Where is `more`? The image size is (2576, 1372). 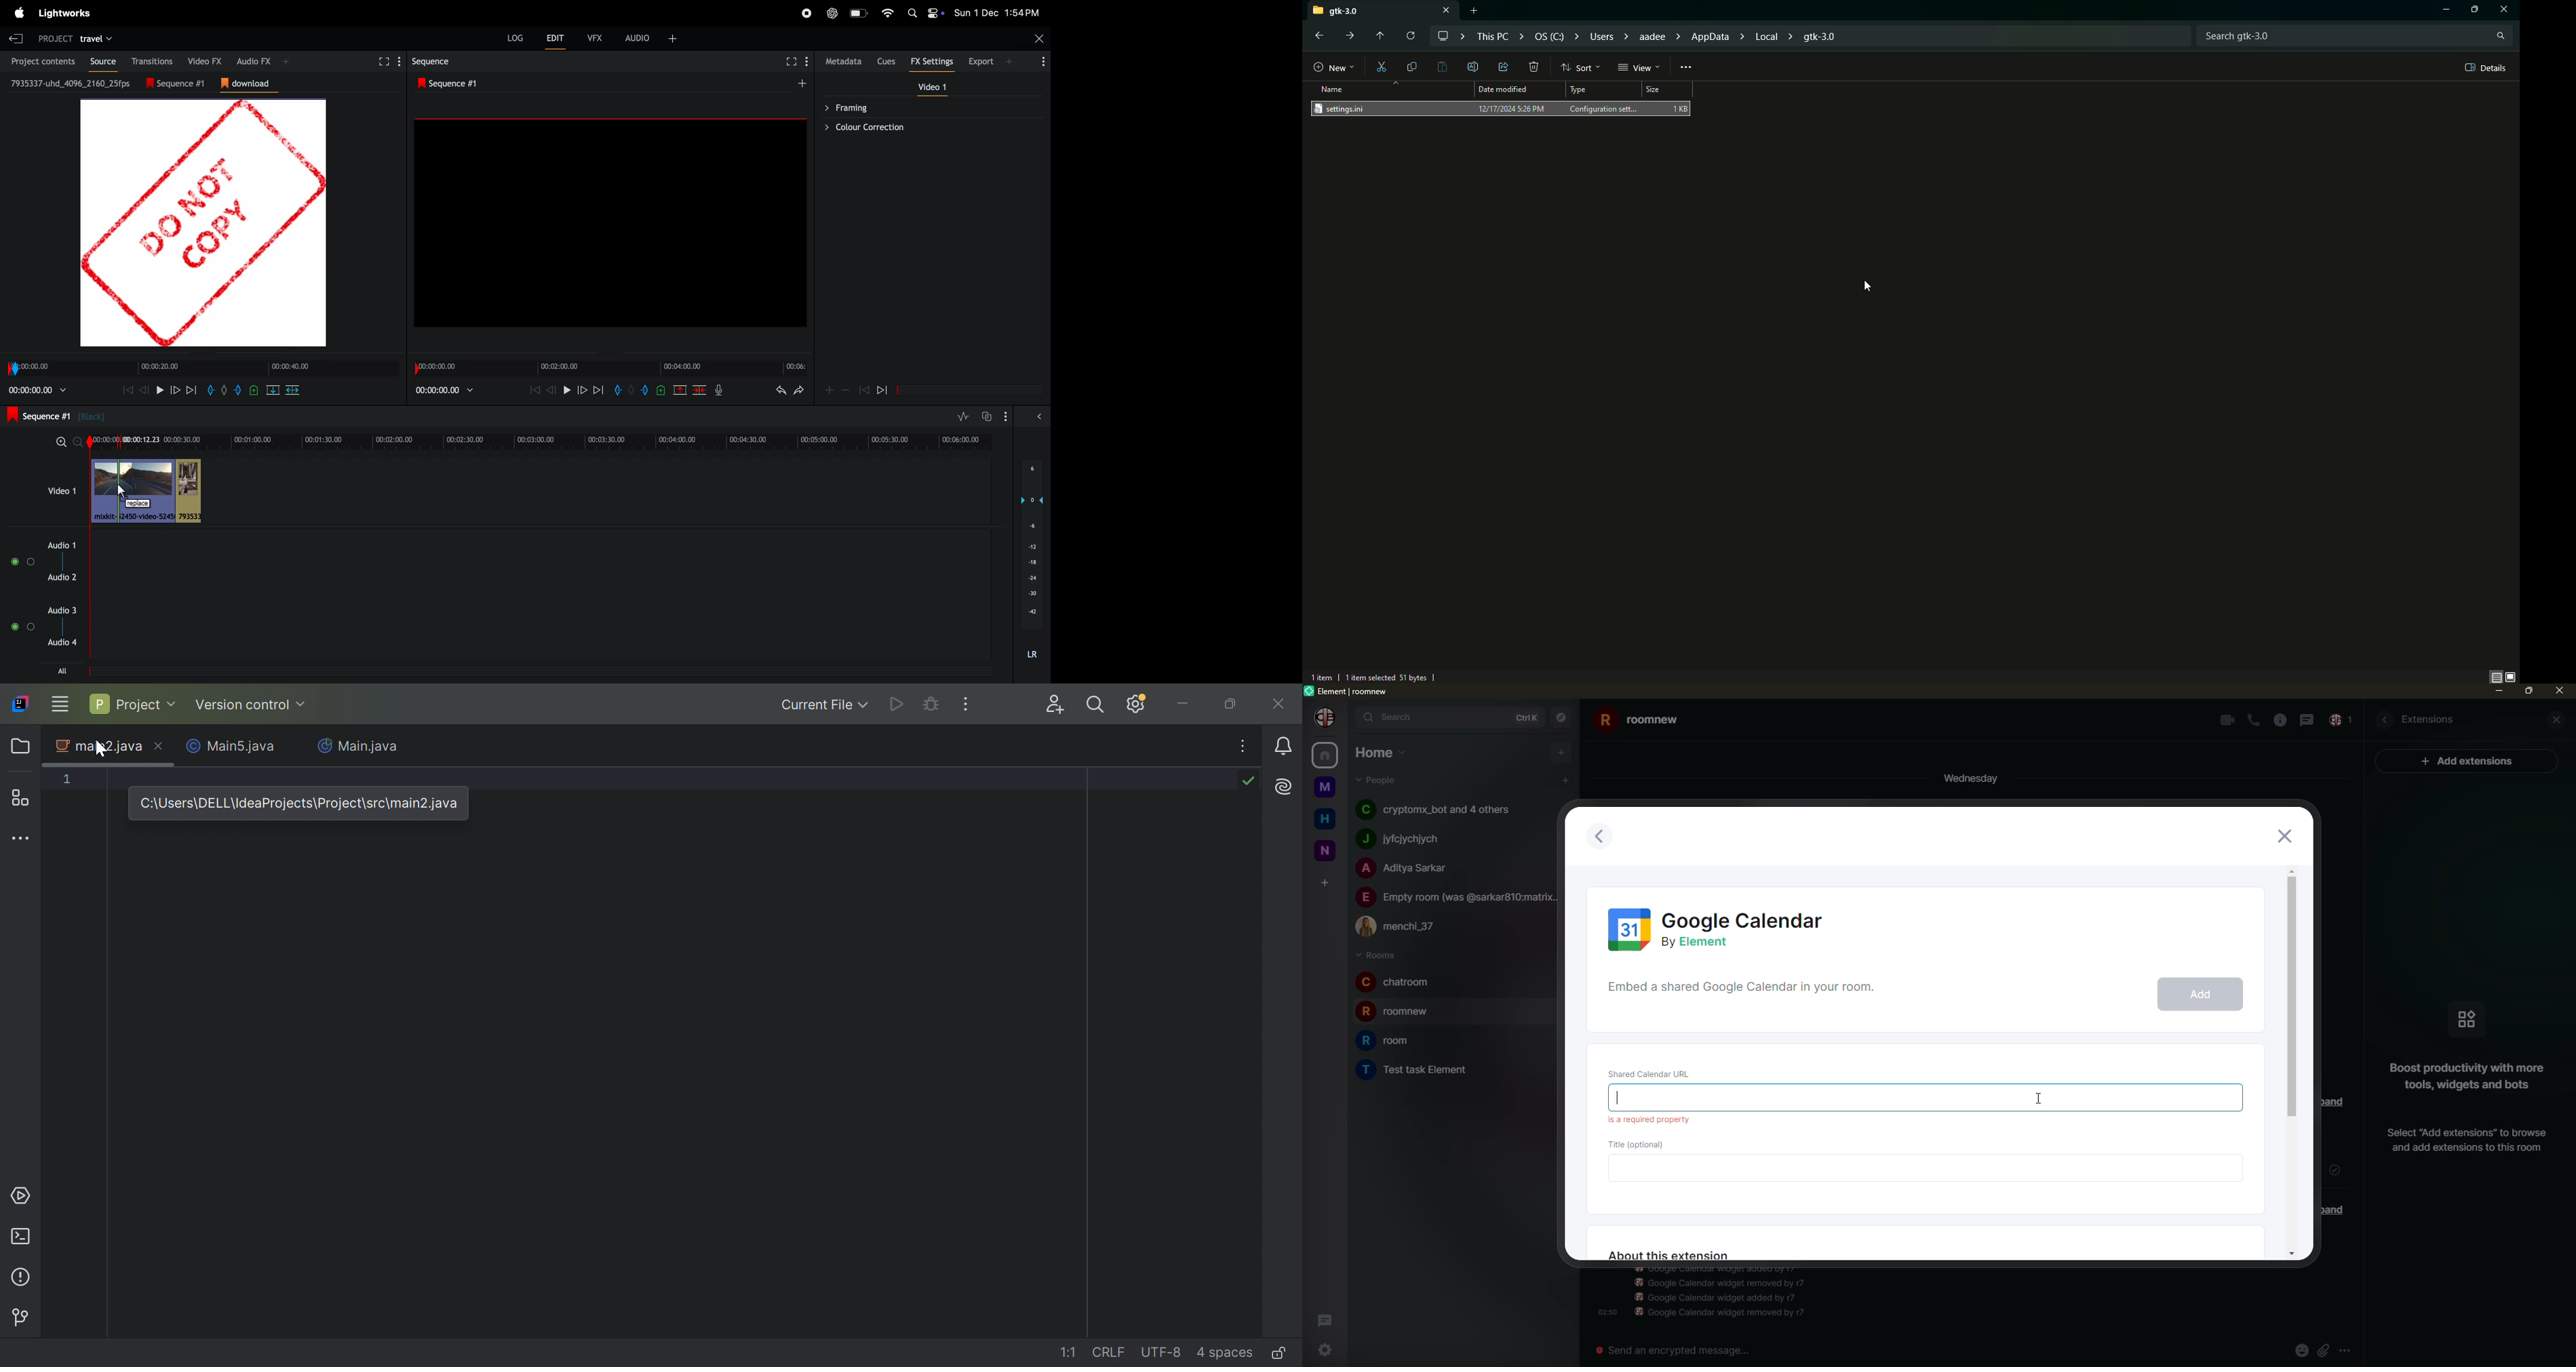
more is located at coordinates (2344, 1350).